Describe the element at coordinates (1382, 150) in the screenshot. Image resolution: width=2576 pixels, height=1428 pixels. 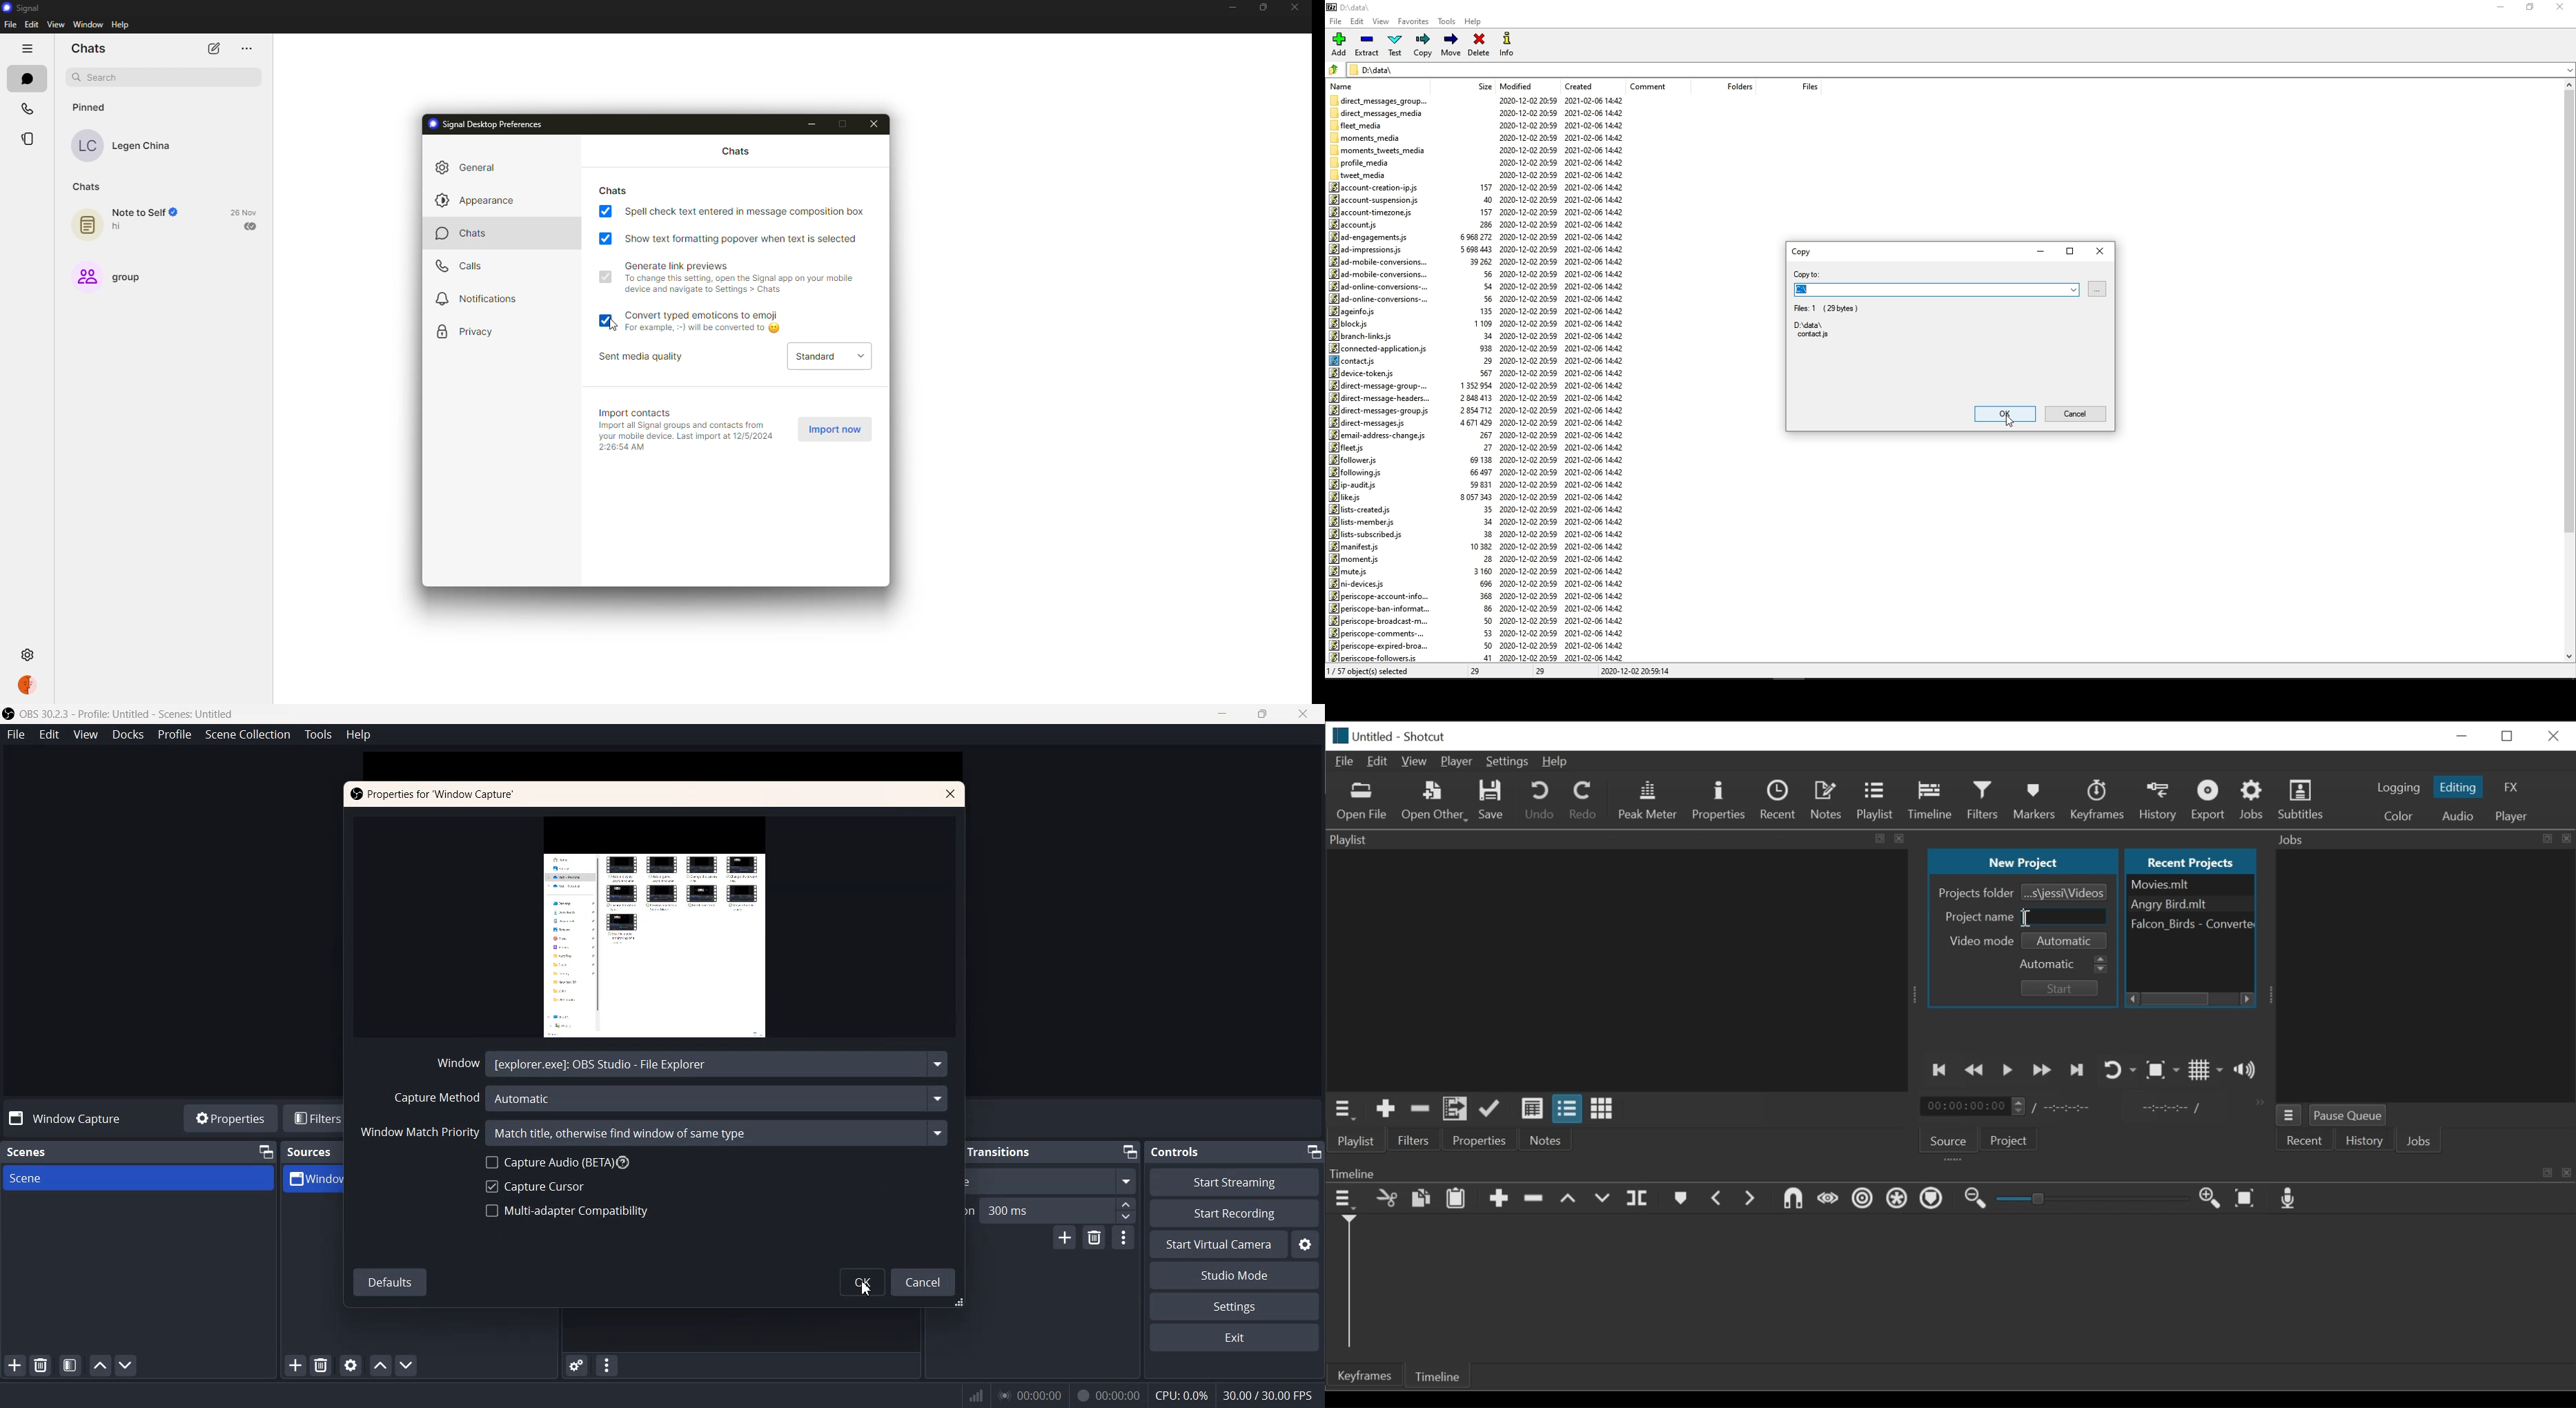
I see `moments_tweets_media` at that location.